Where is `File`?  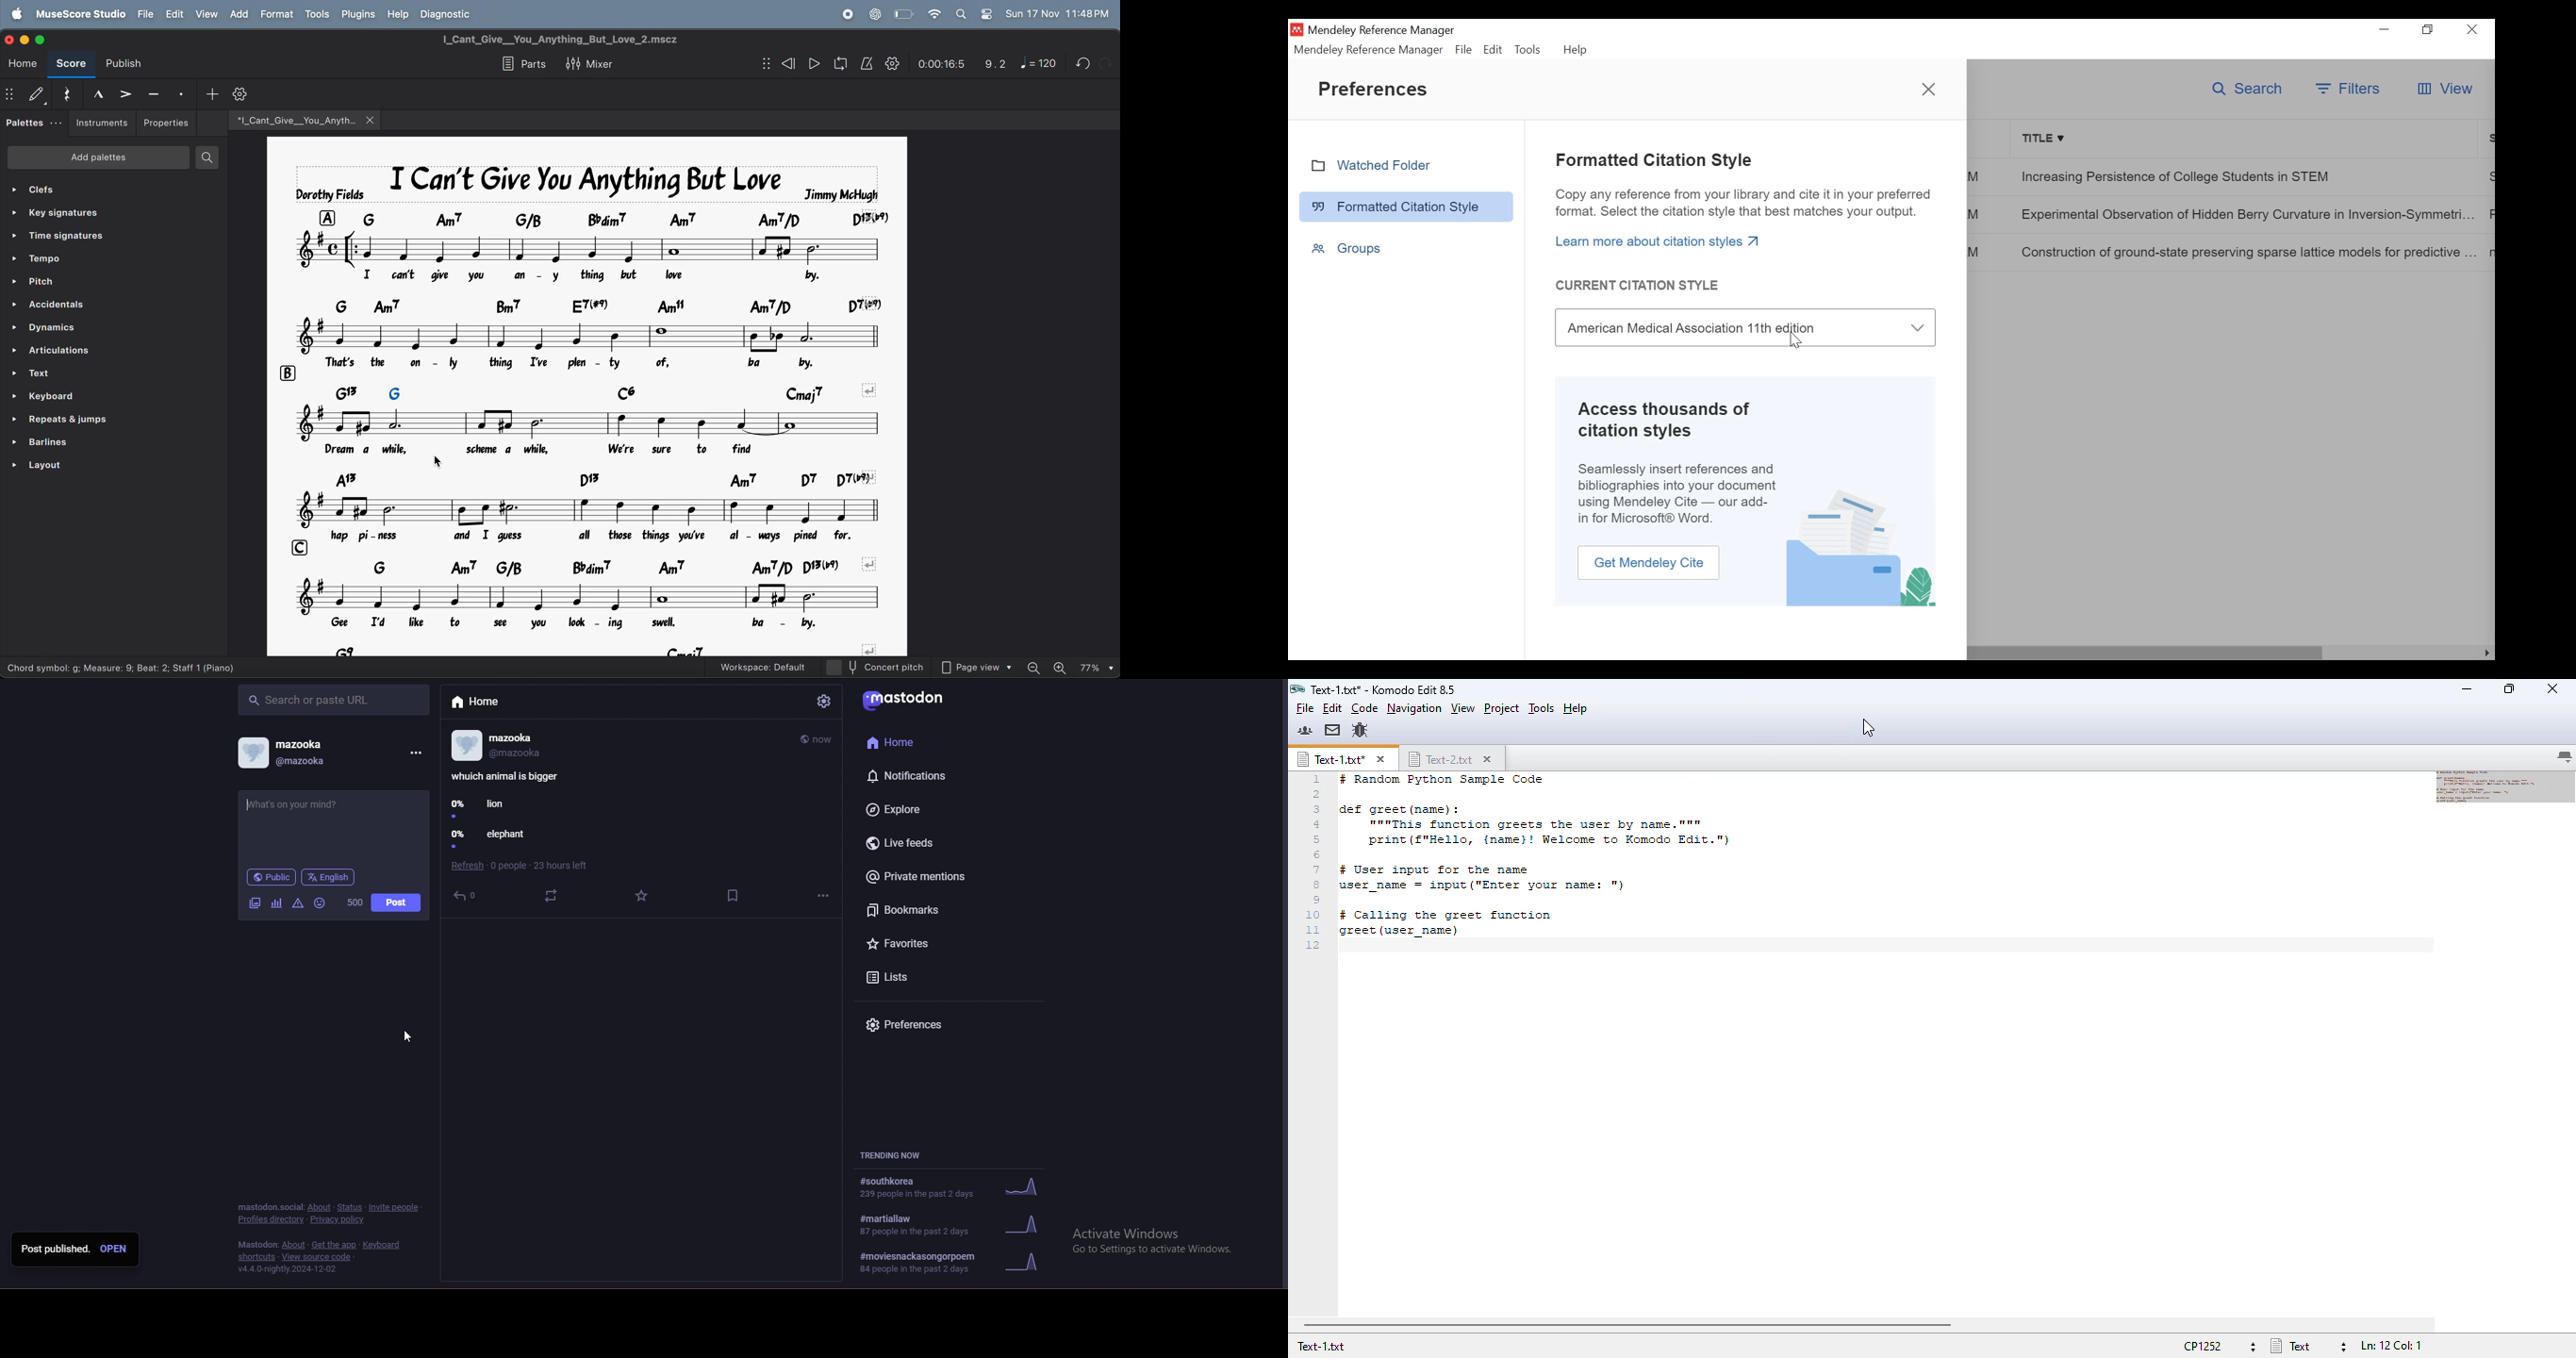 File is located at coordinates (1463, 50).